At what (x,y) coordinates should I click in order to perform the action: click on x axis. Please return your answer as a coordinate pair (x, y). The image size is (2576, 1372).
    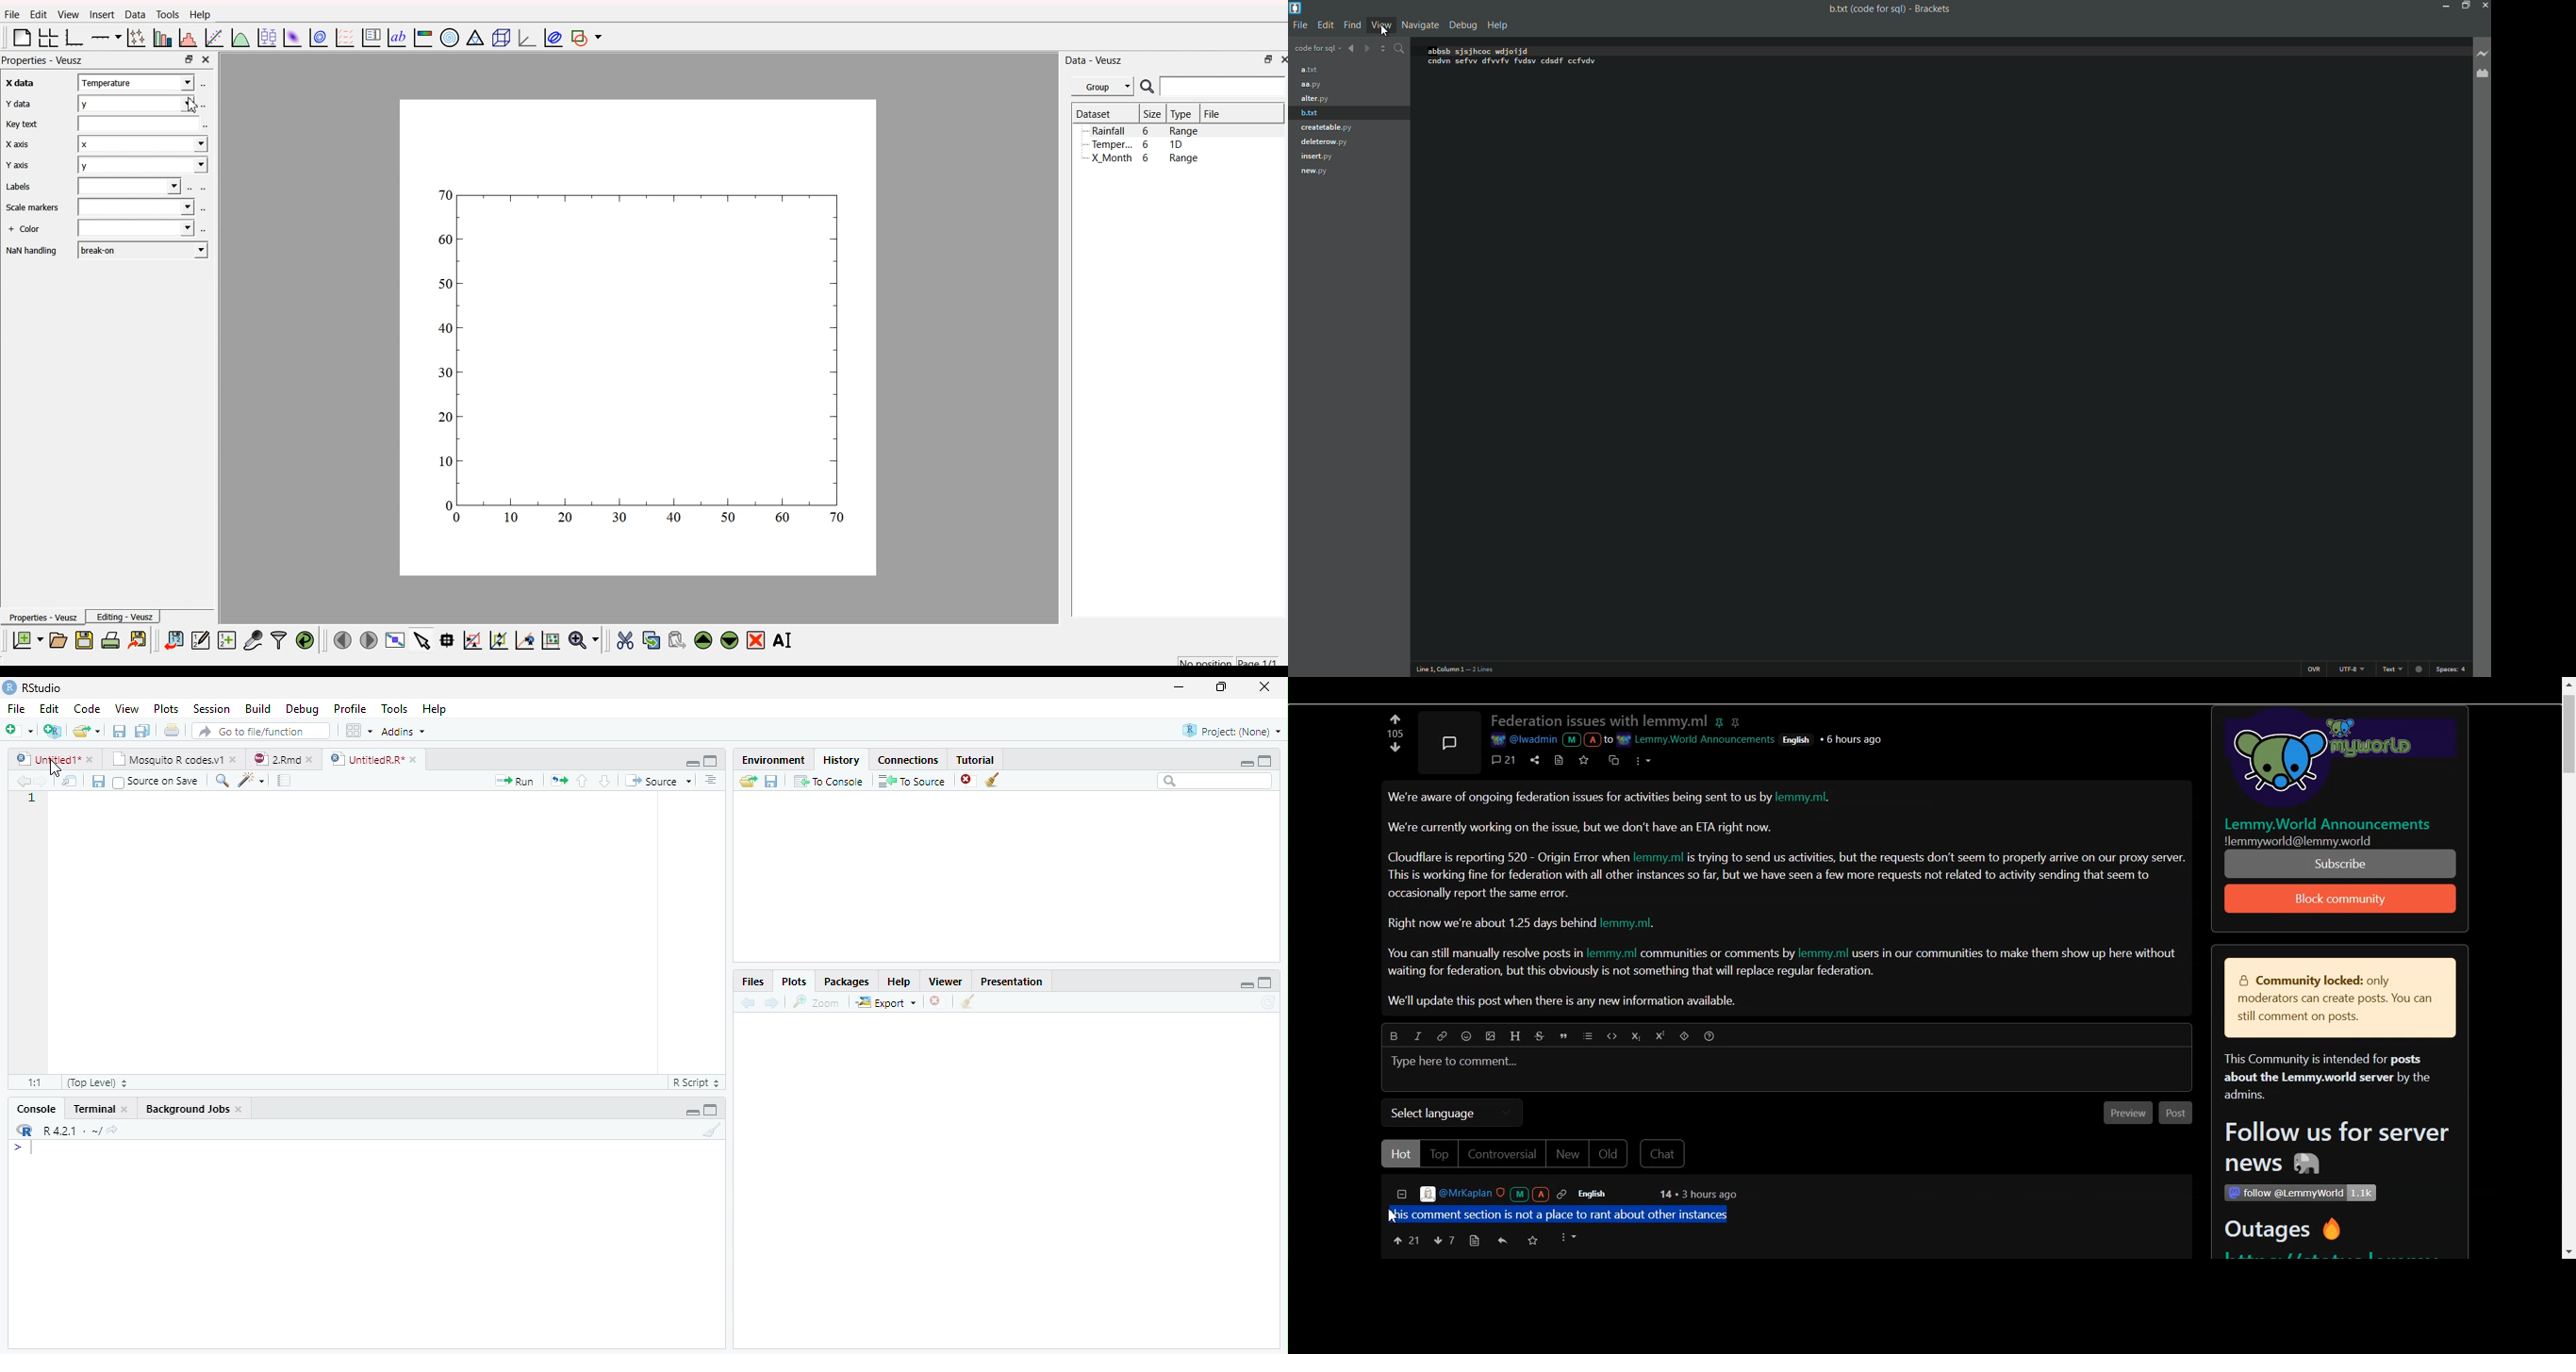
    Looking at the image, I should click on (16, 84).